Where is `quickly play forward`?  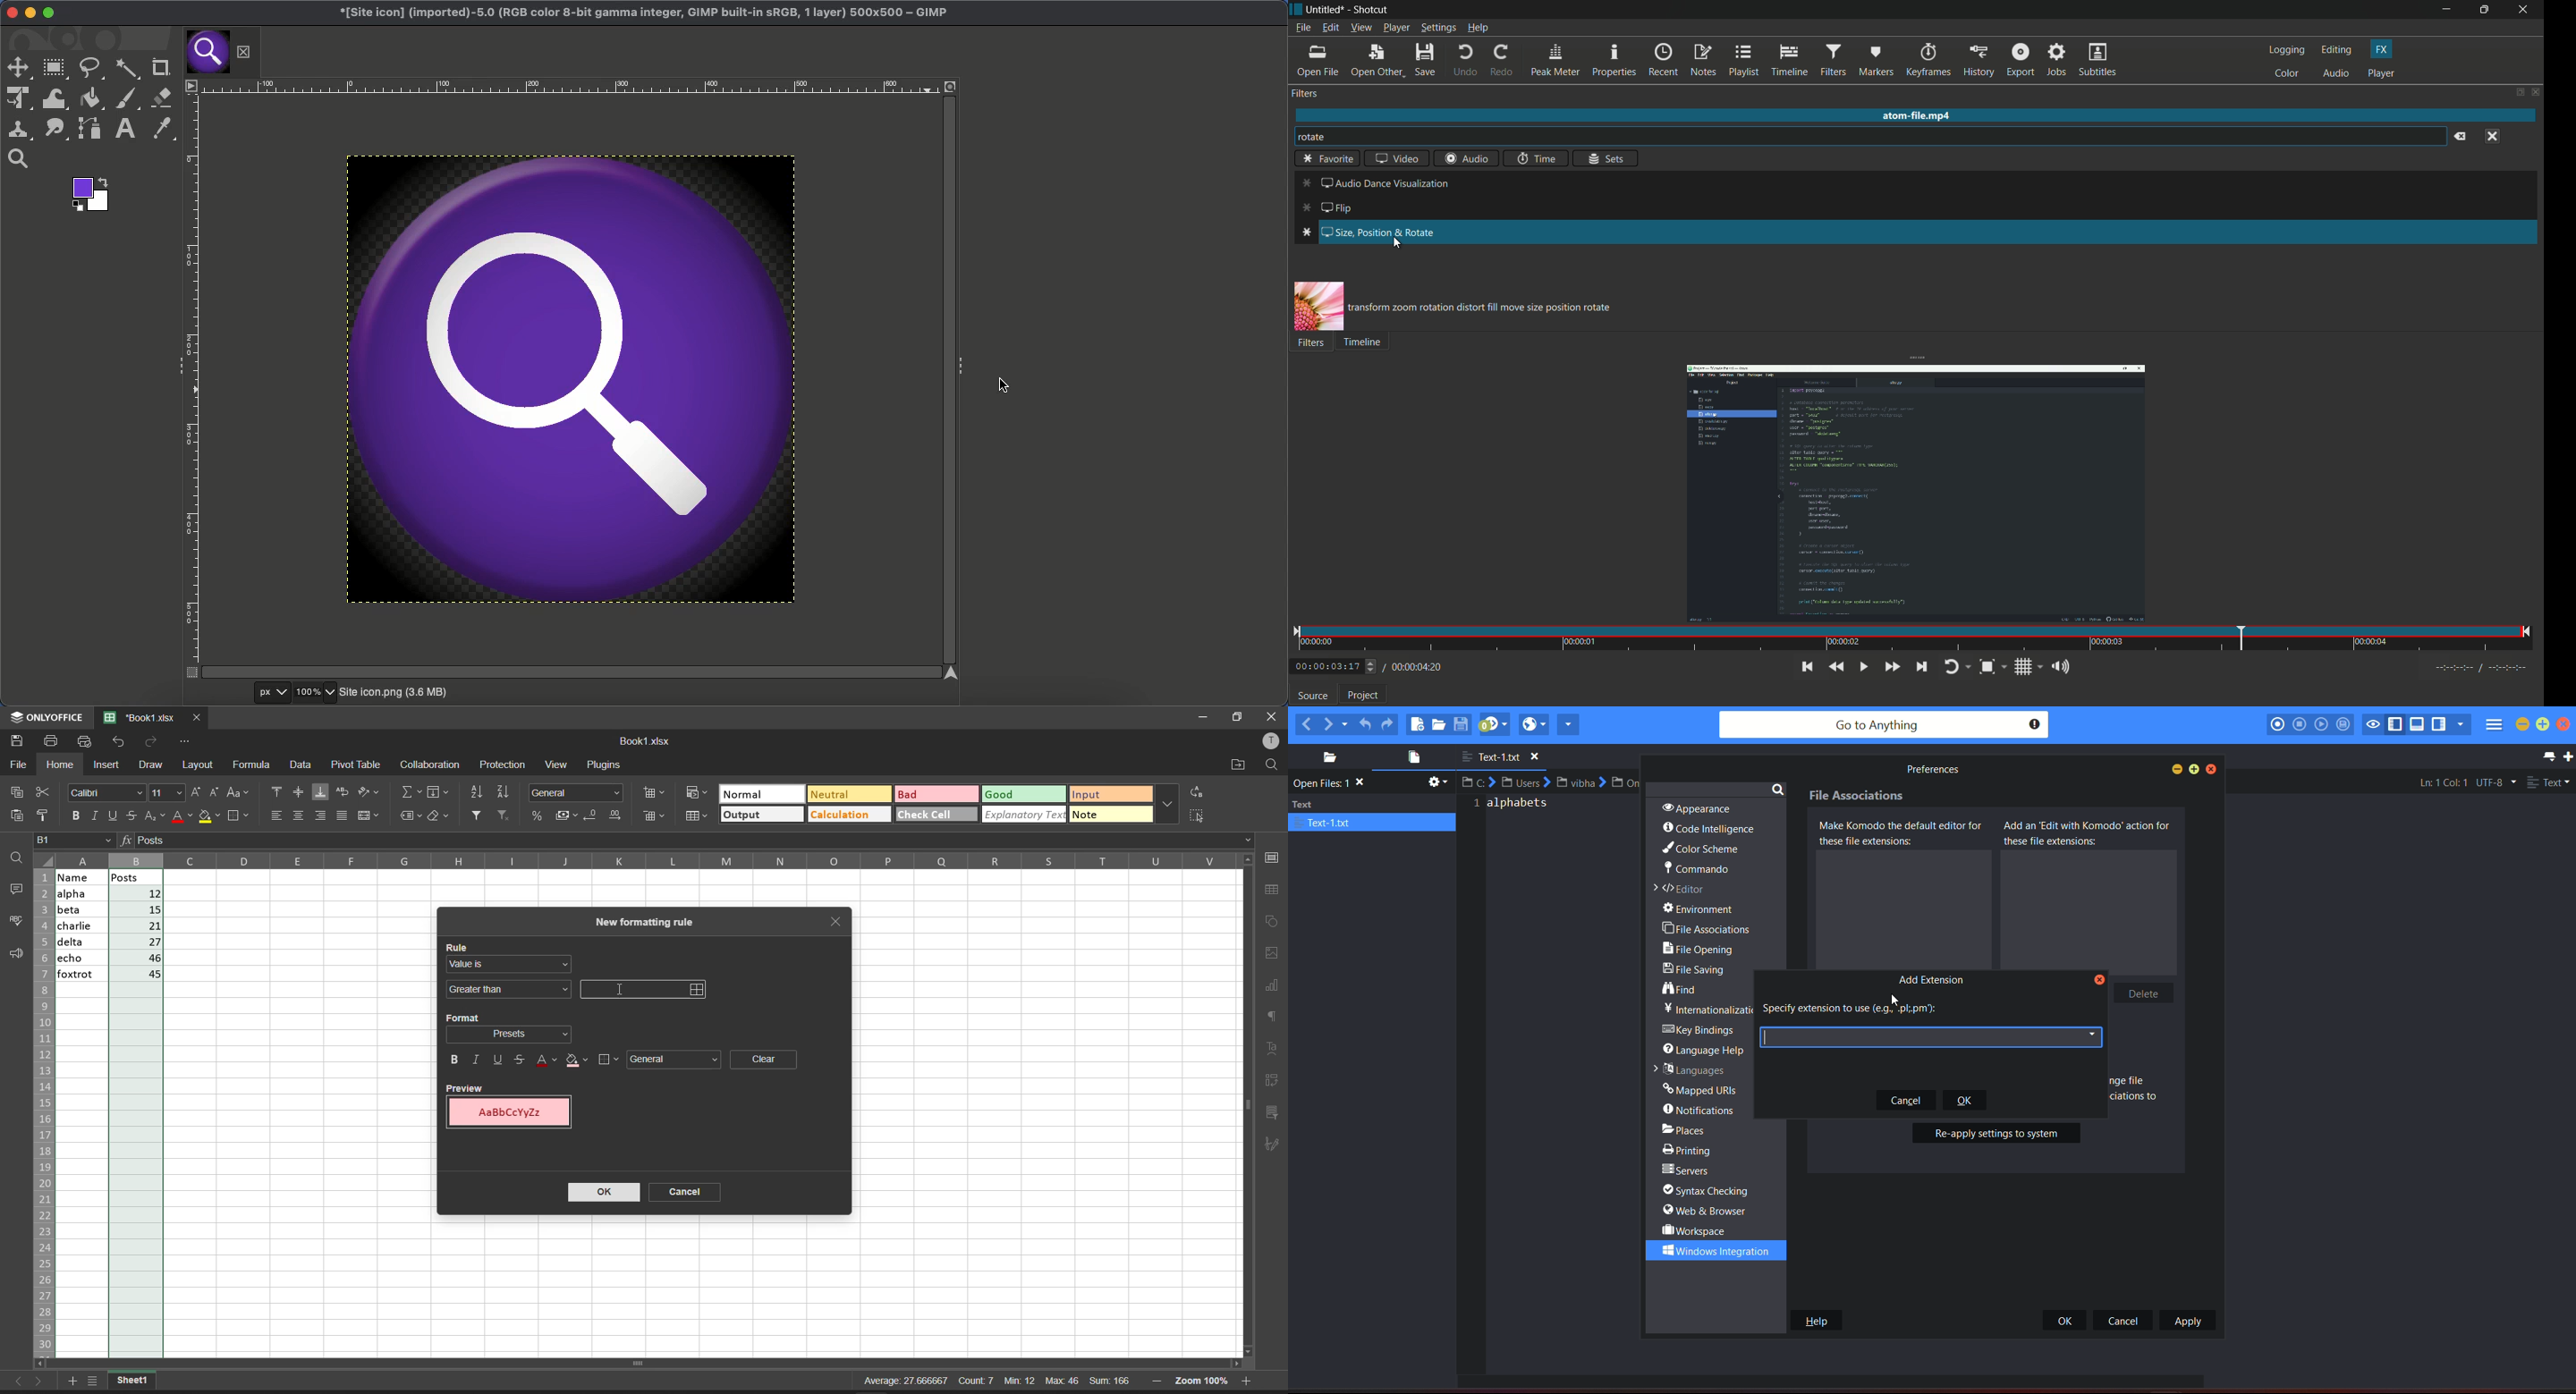 quickly play forward is located at coordinates (1892, 668).